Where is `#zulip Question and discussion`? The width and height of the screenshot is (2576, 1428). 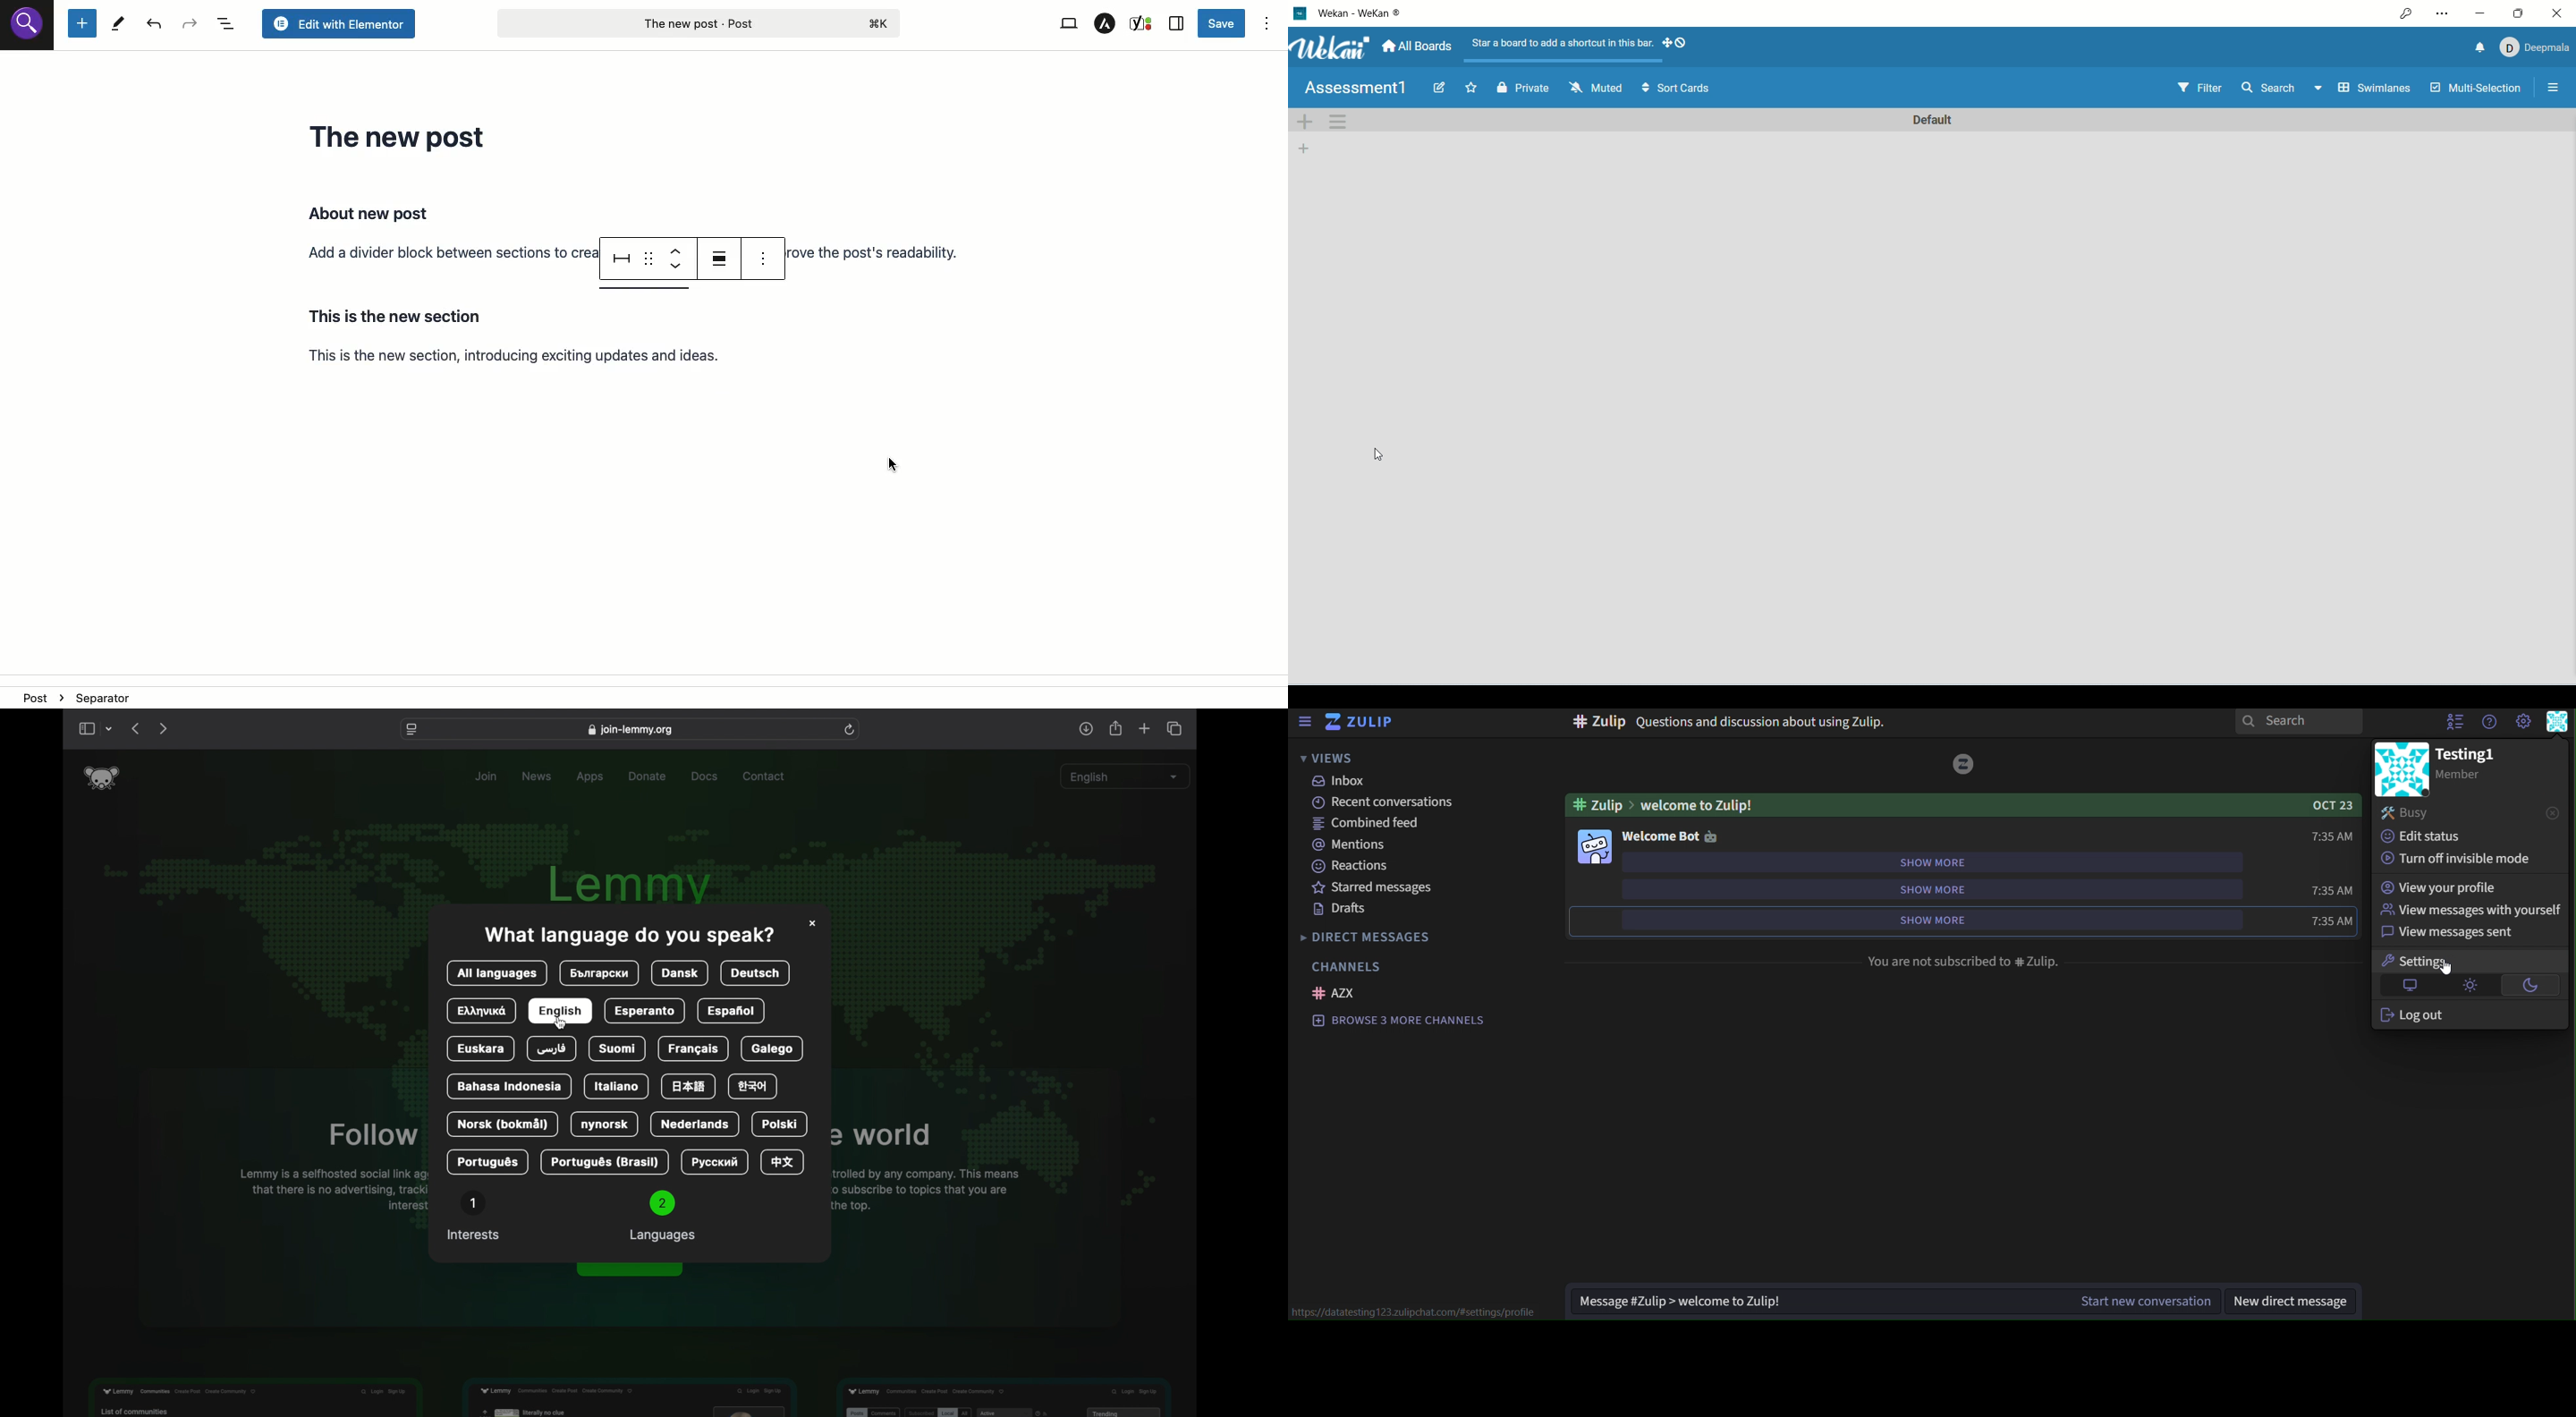 #zulip Question and discussion is located at coordinates (1736, 721).